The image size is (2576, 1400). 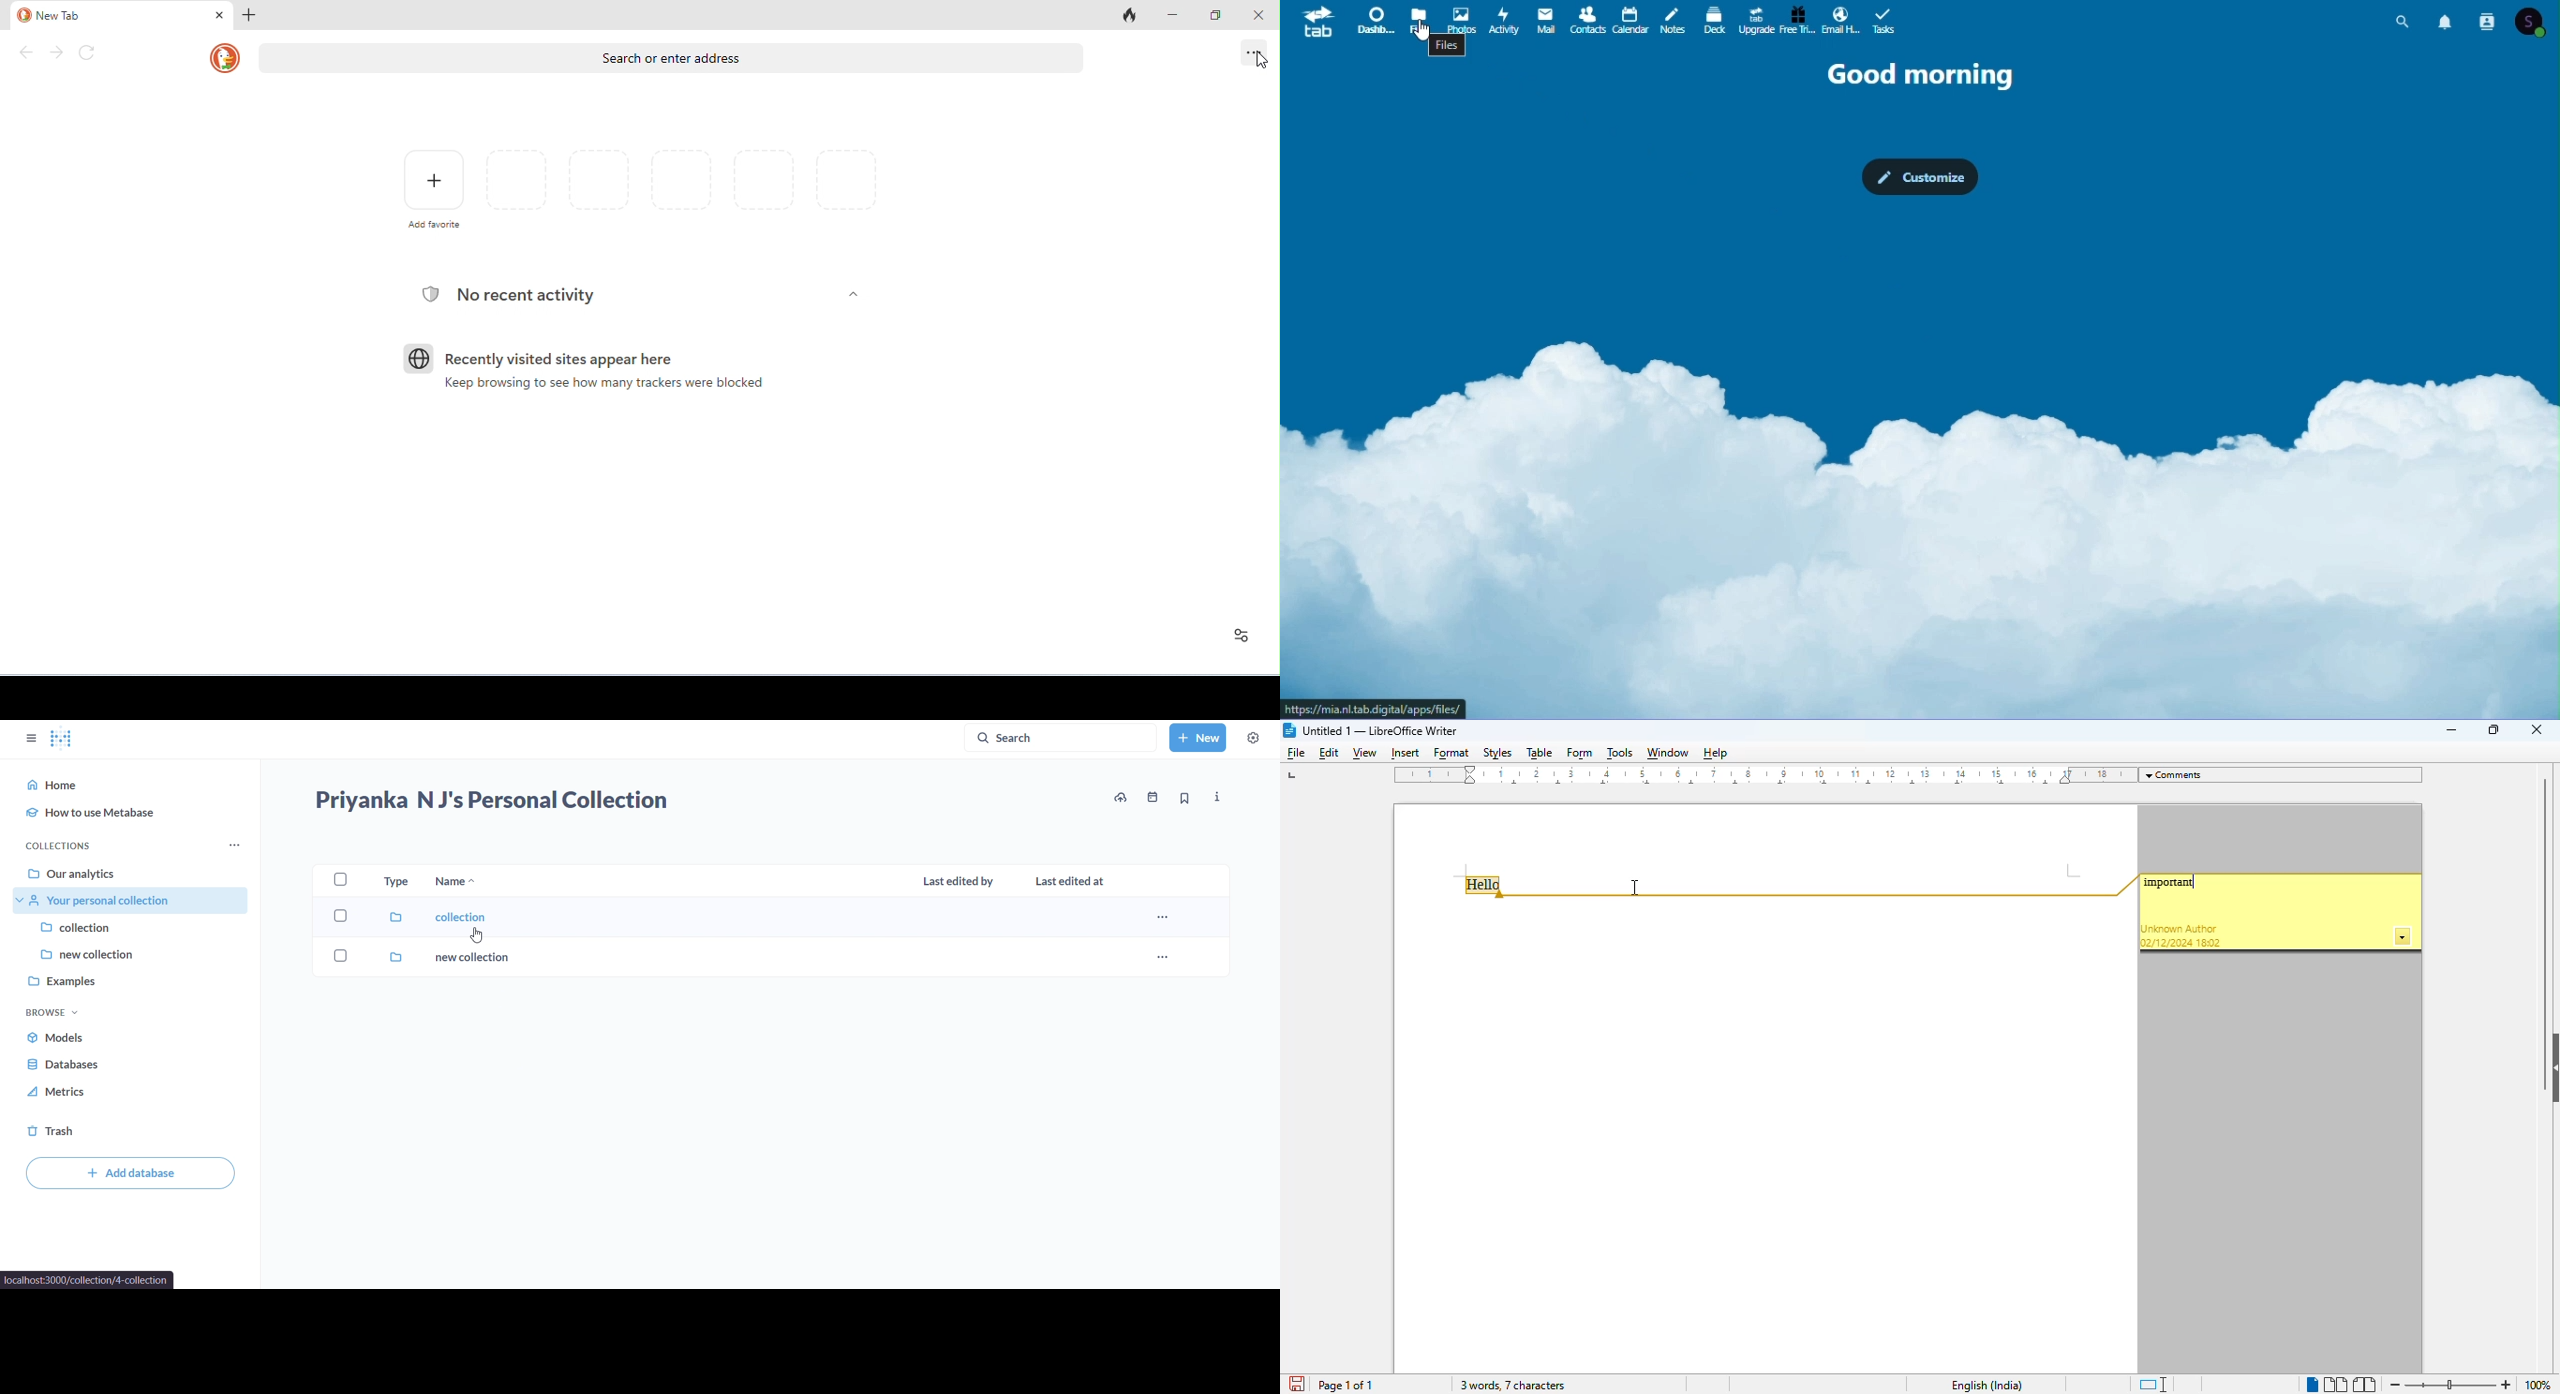 What do you see at coordinates (1667, 753) in the screenshot?
I see `window` at bounding box center [1667, 753].